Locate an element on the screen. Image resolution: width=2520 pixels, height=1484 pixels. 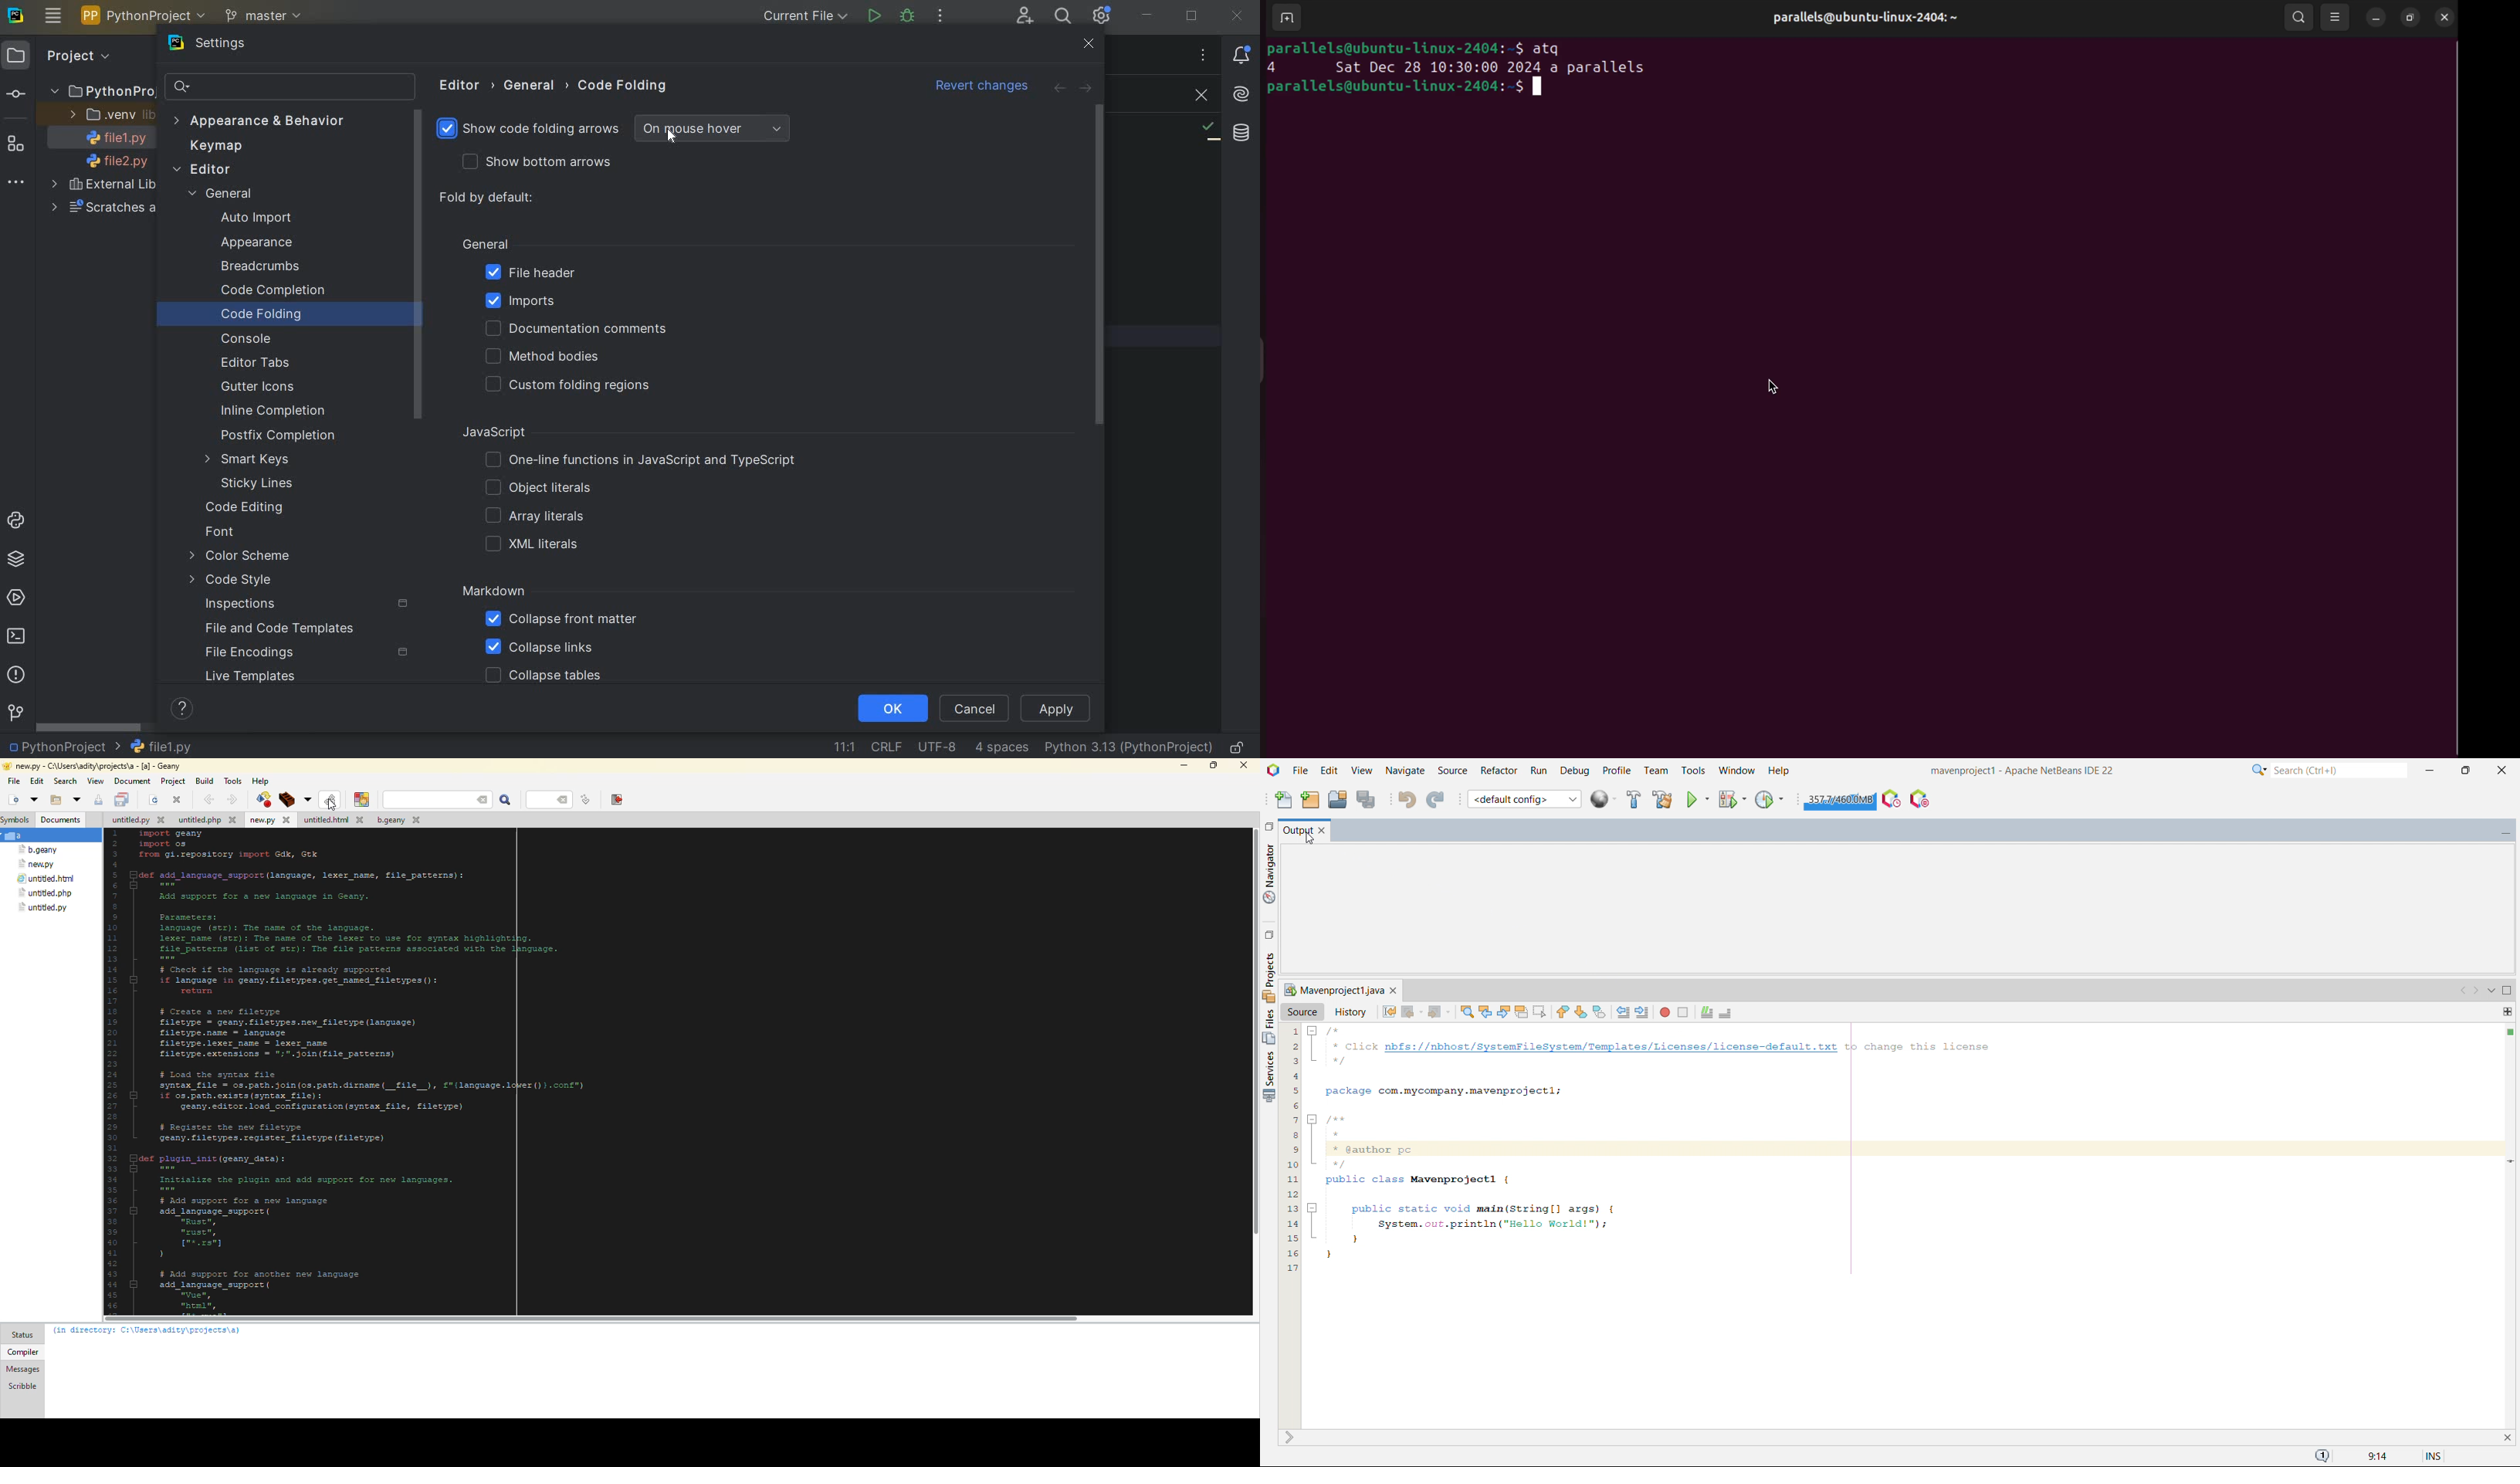
FONT is located at coordinates (226, 533).